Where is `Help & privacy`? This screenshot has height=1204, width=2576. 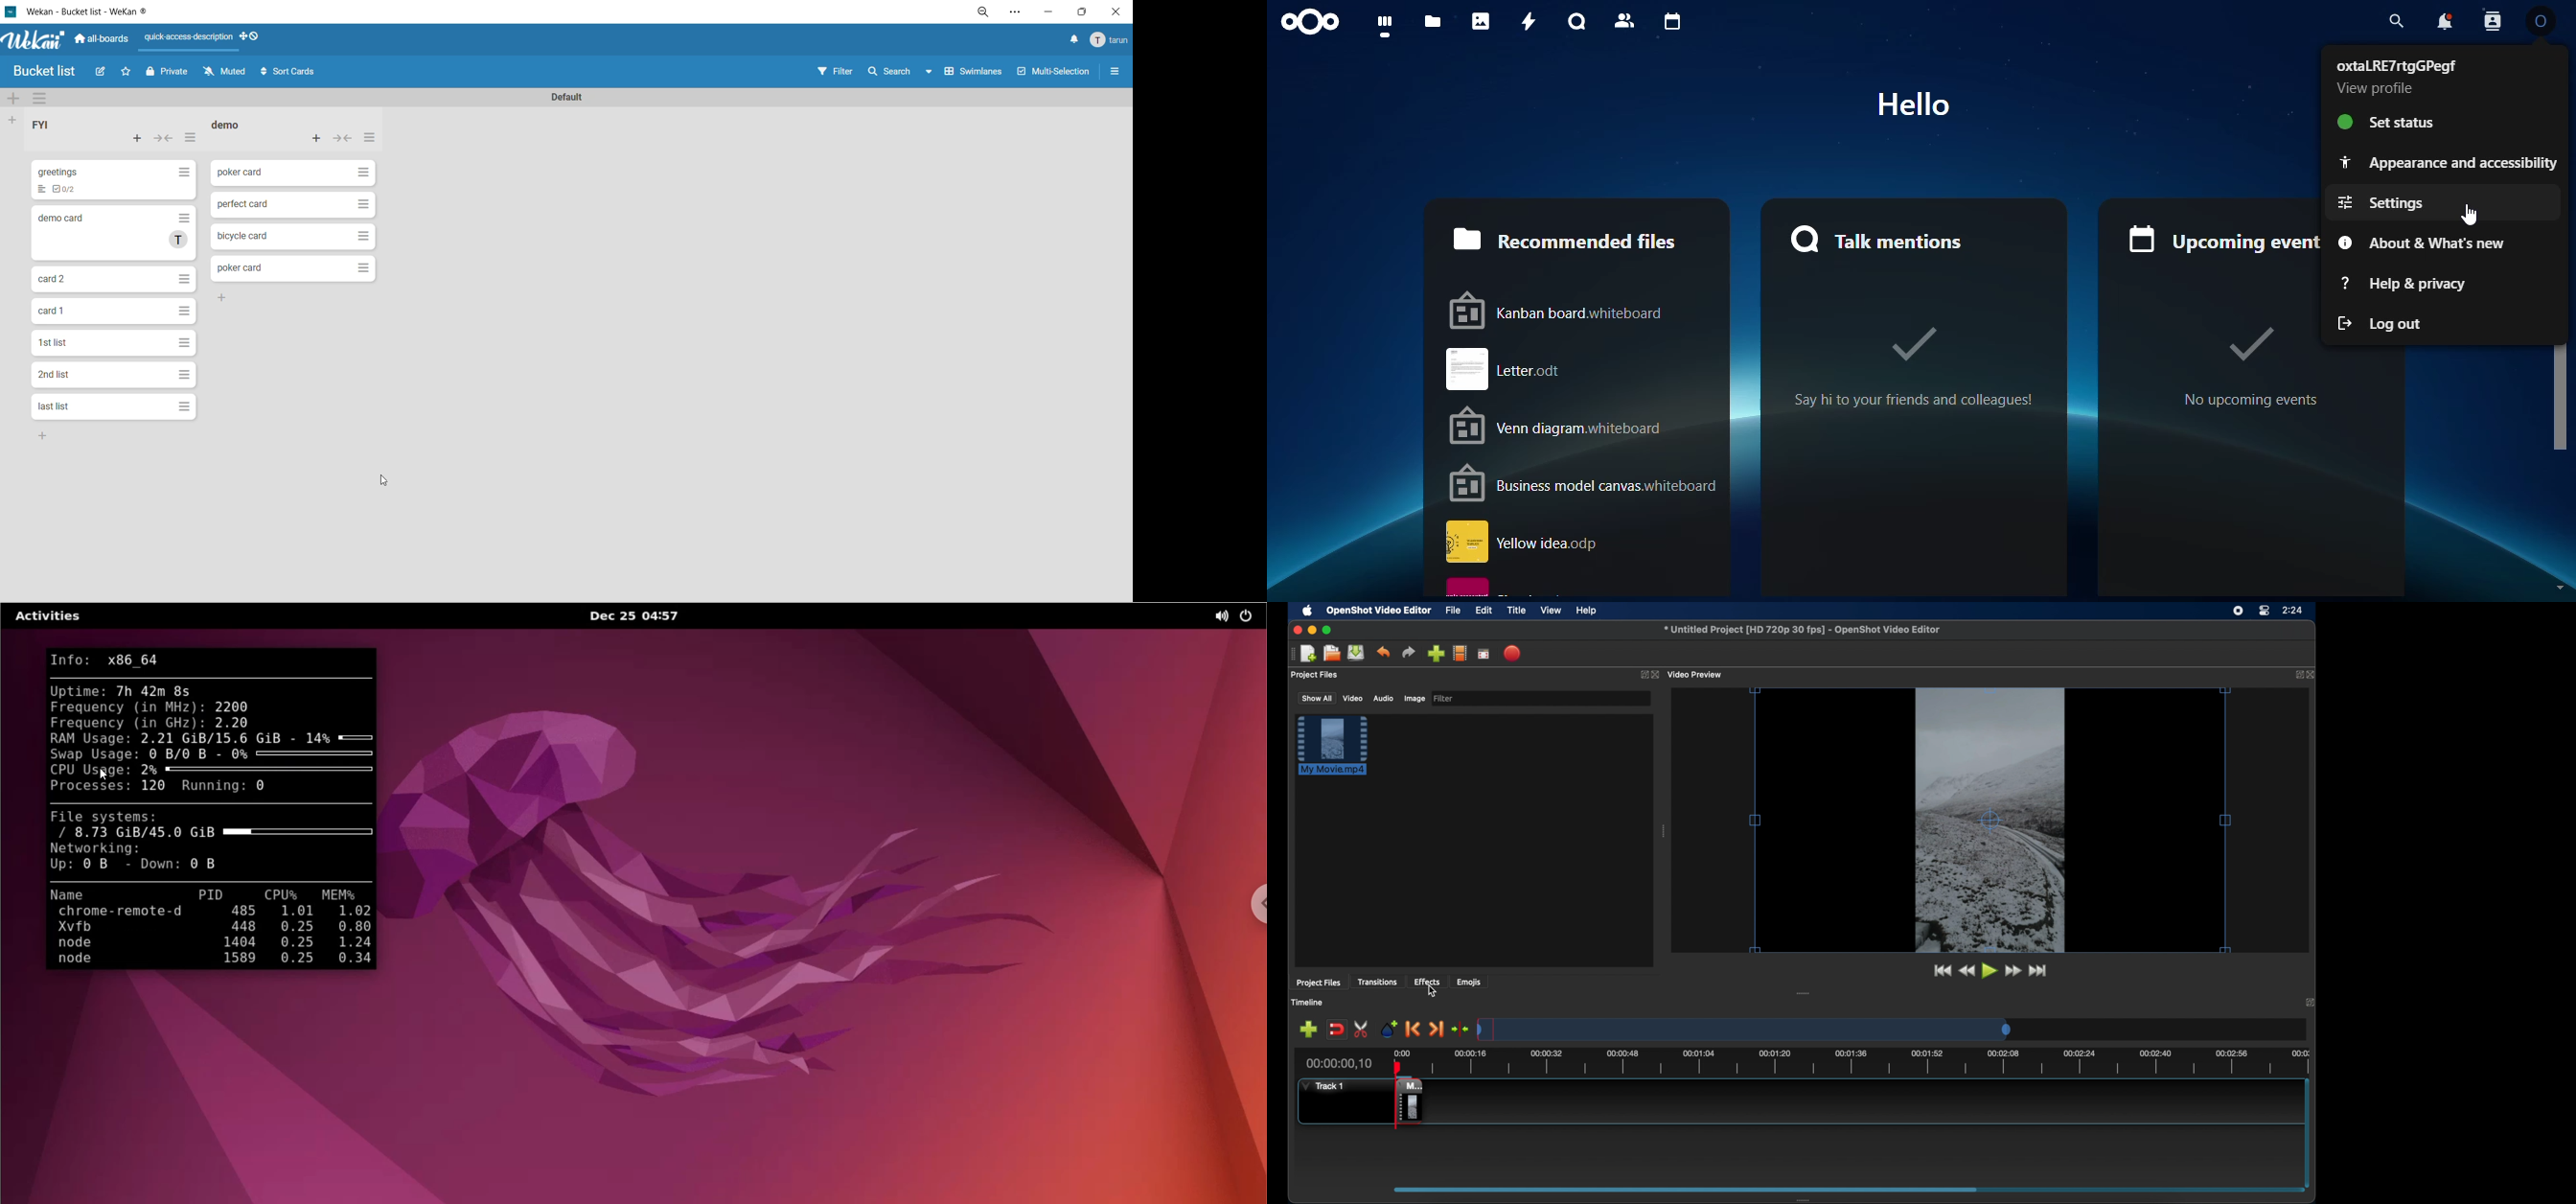 Help & privacy is located at coordinates (2444, 284).